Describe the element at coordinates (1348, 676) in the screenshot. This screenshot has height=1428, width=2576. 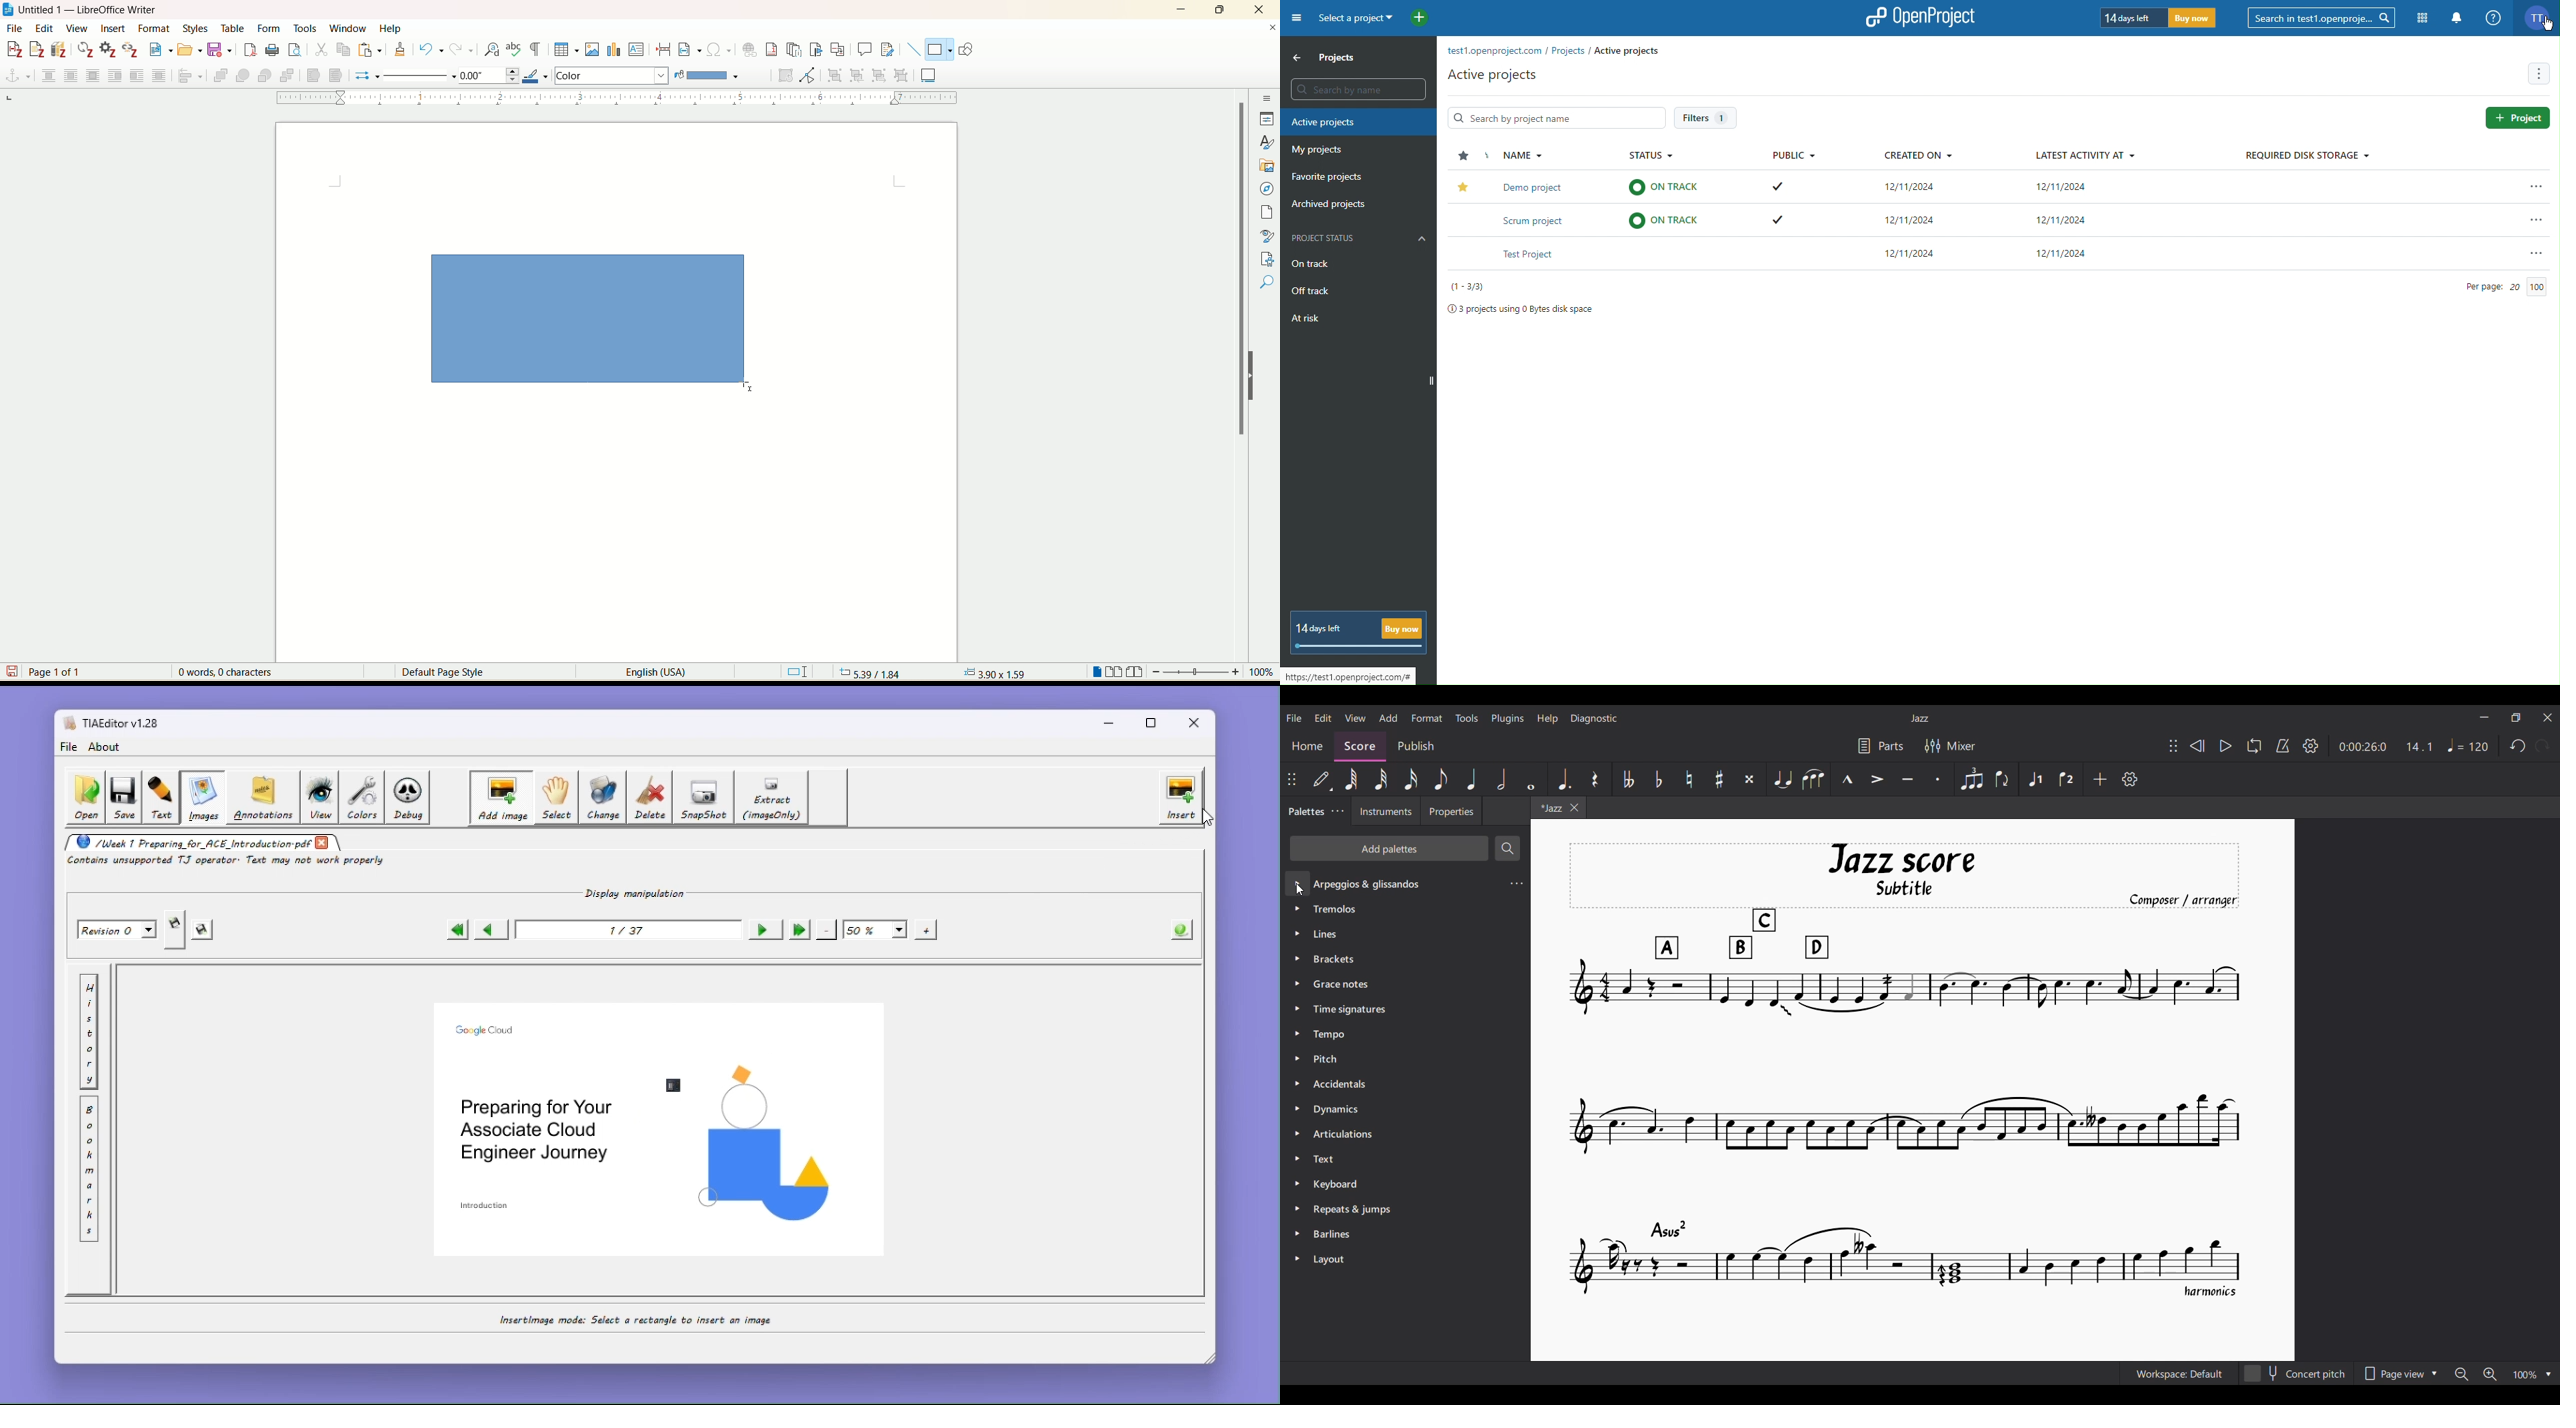
I see `Link` at that location.